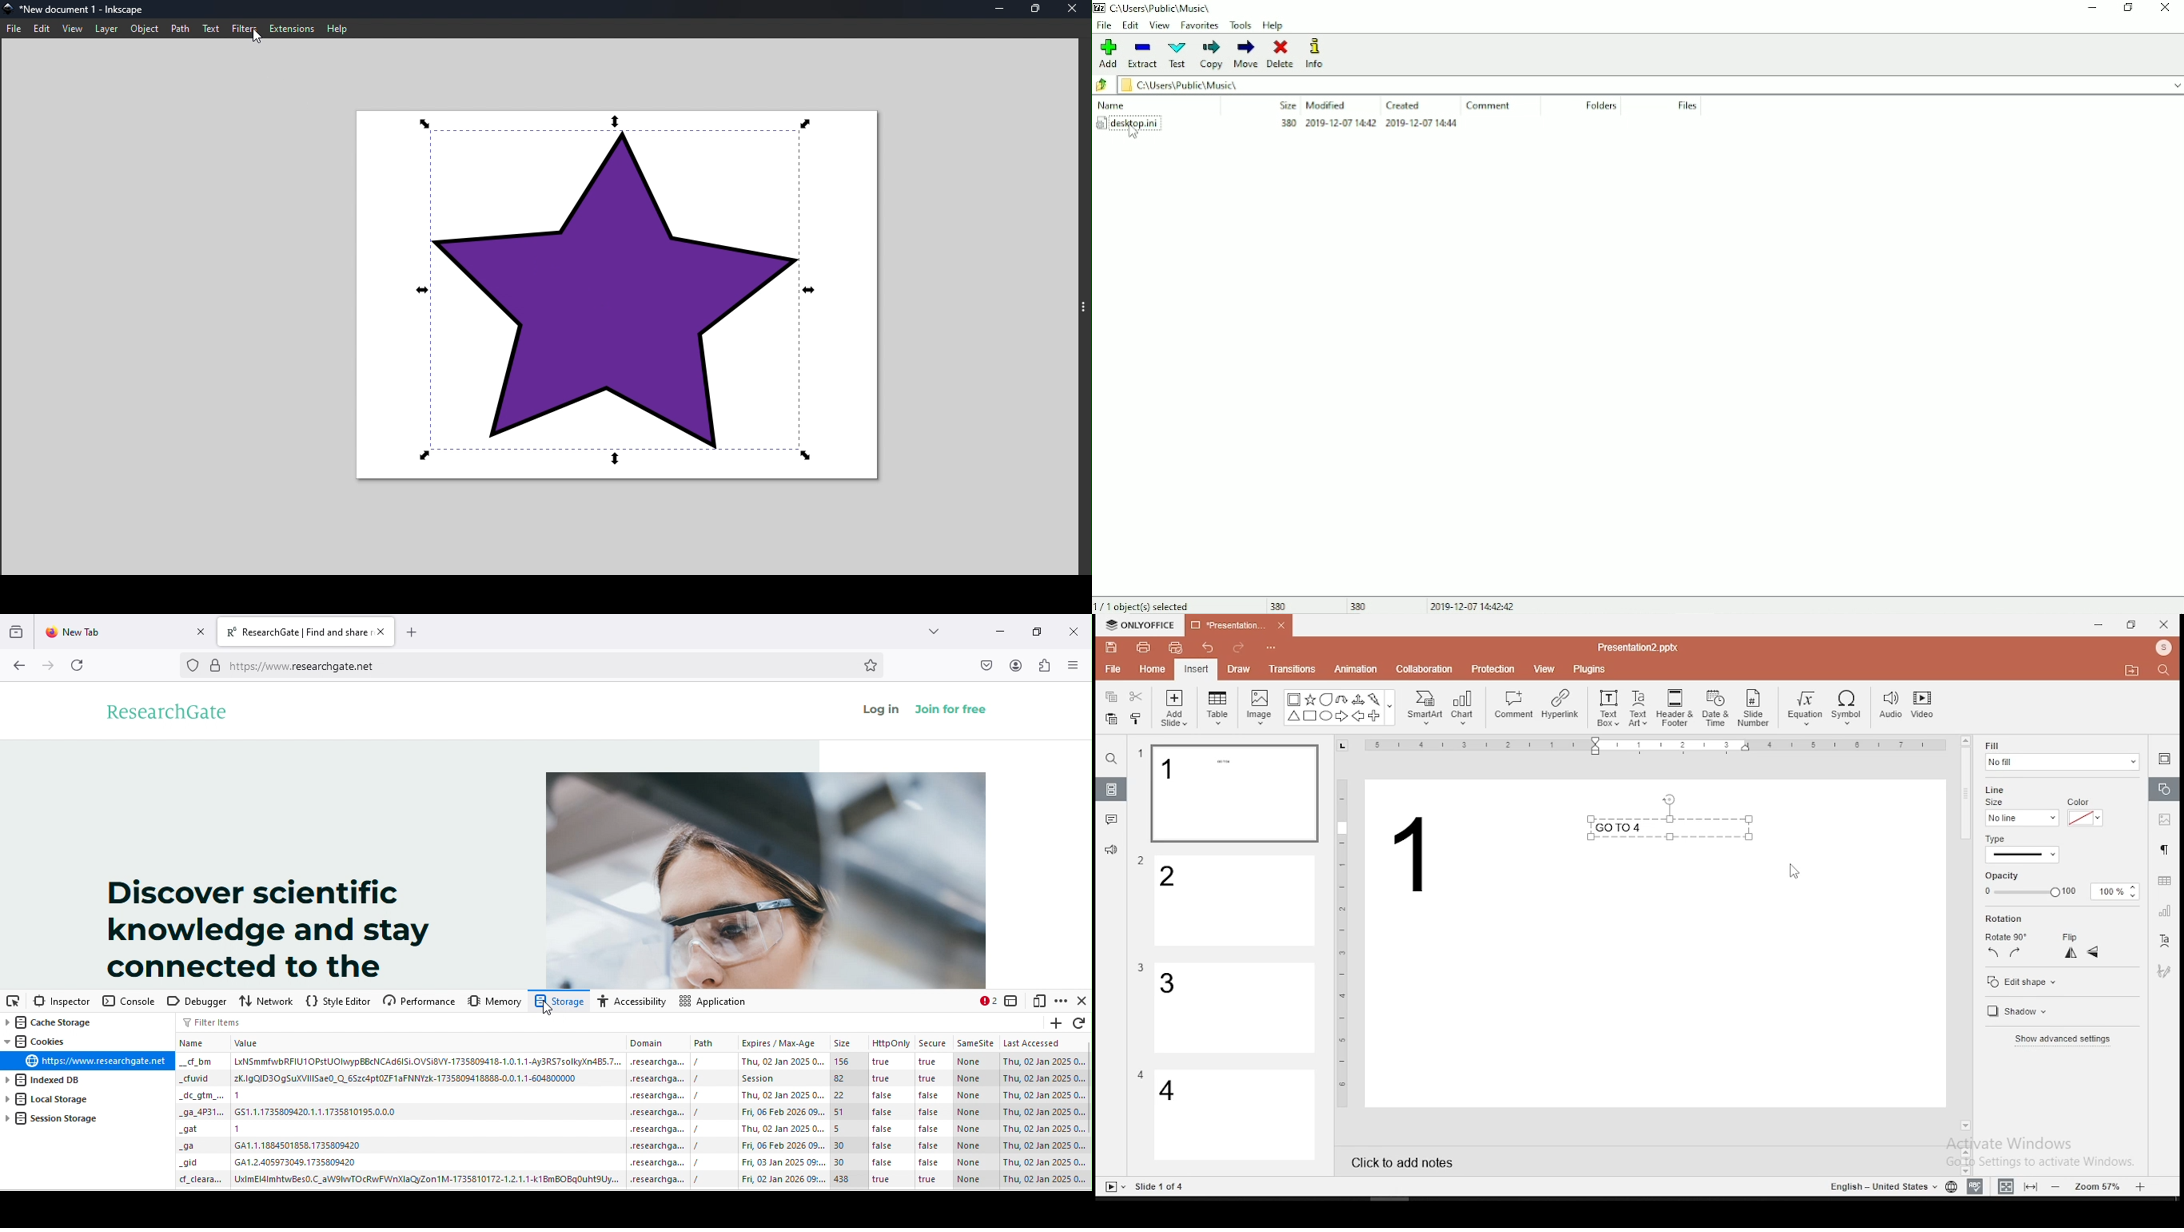  What do you see at coordinates (262, 1003) in the screenshot?
I see `network` at bounding box center [262, 1003].